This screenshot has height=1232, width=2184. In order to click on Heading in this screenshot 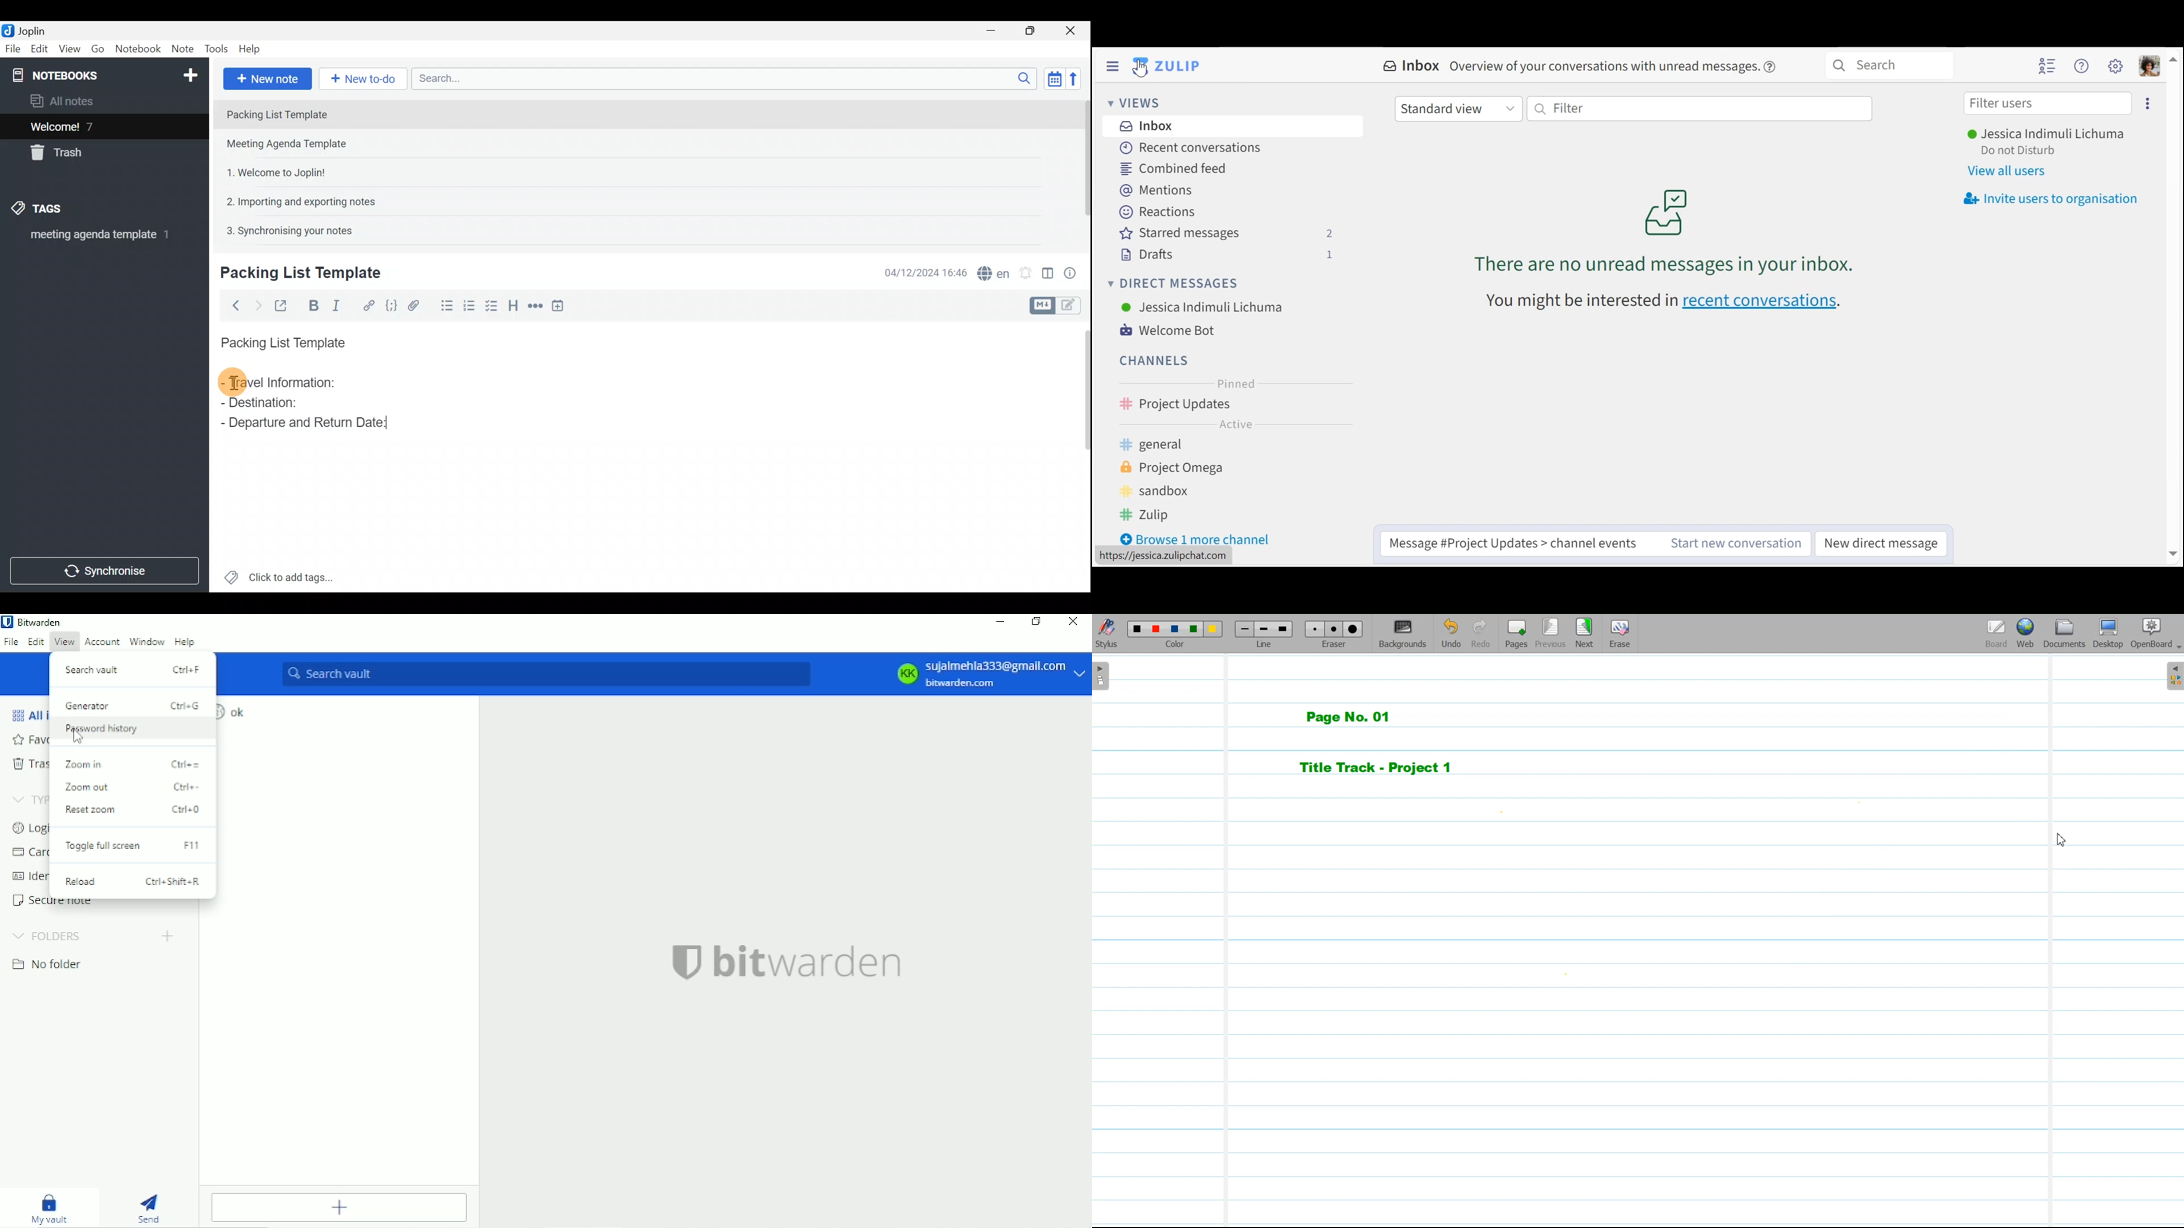, I will do `click(515, 304)`.